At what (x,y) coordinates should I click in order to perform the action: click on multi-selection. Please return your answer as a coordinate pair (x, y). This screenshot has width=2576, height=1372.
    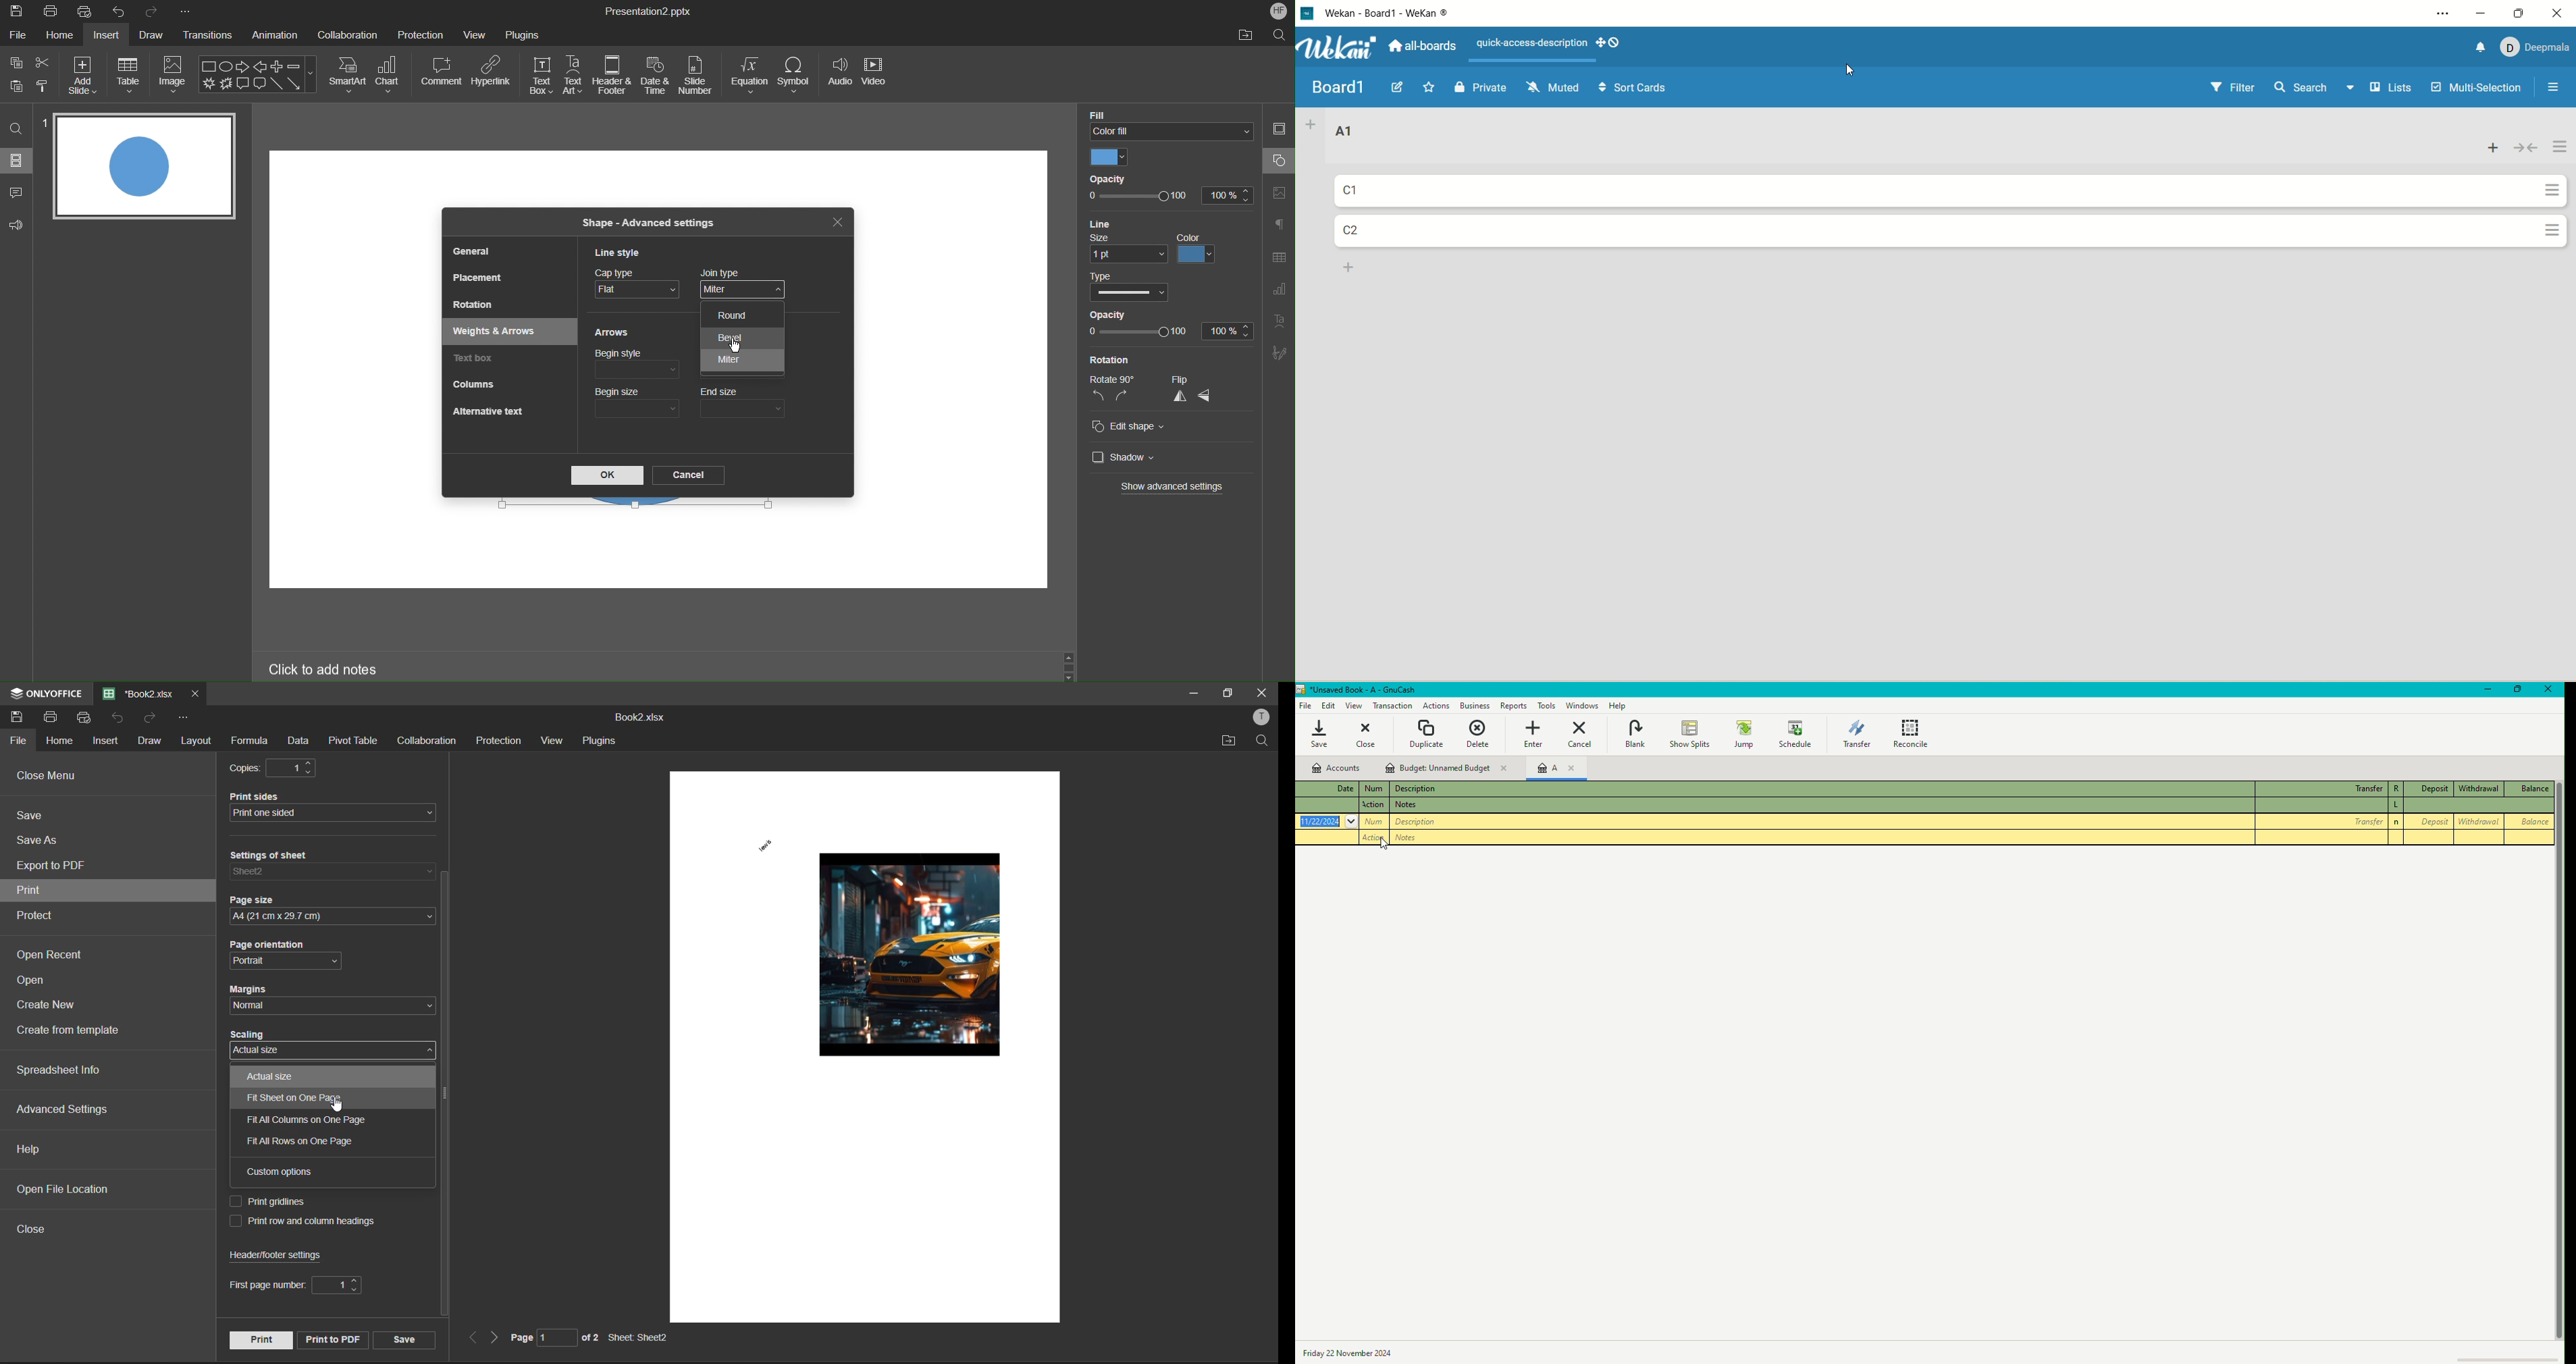
    Looking at the image, I should click on (2476, 87).